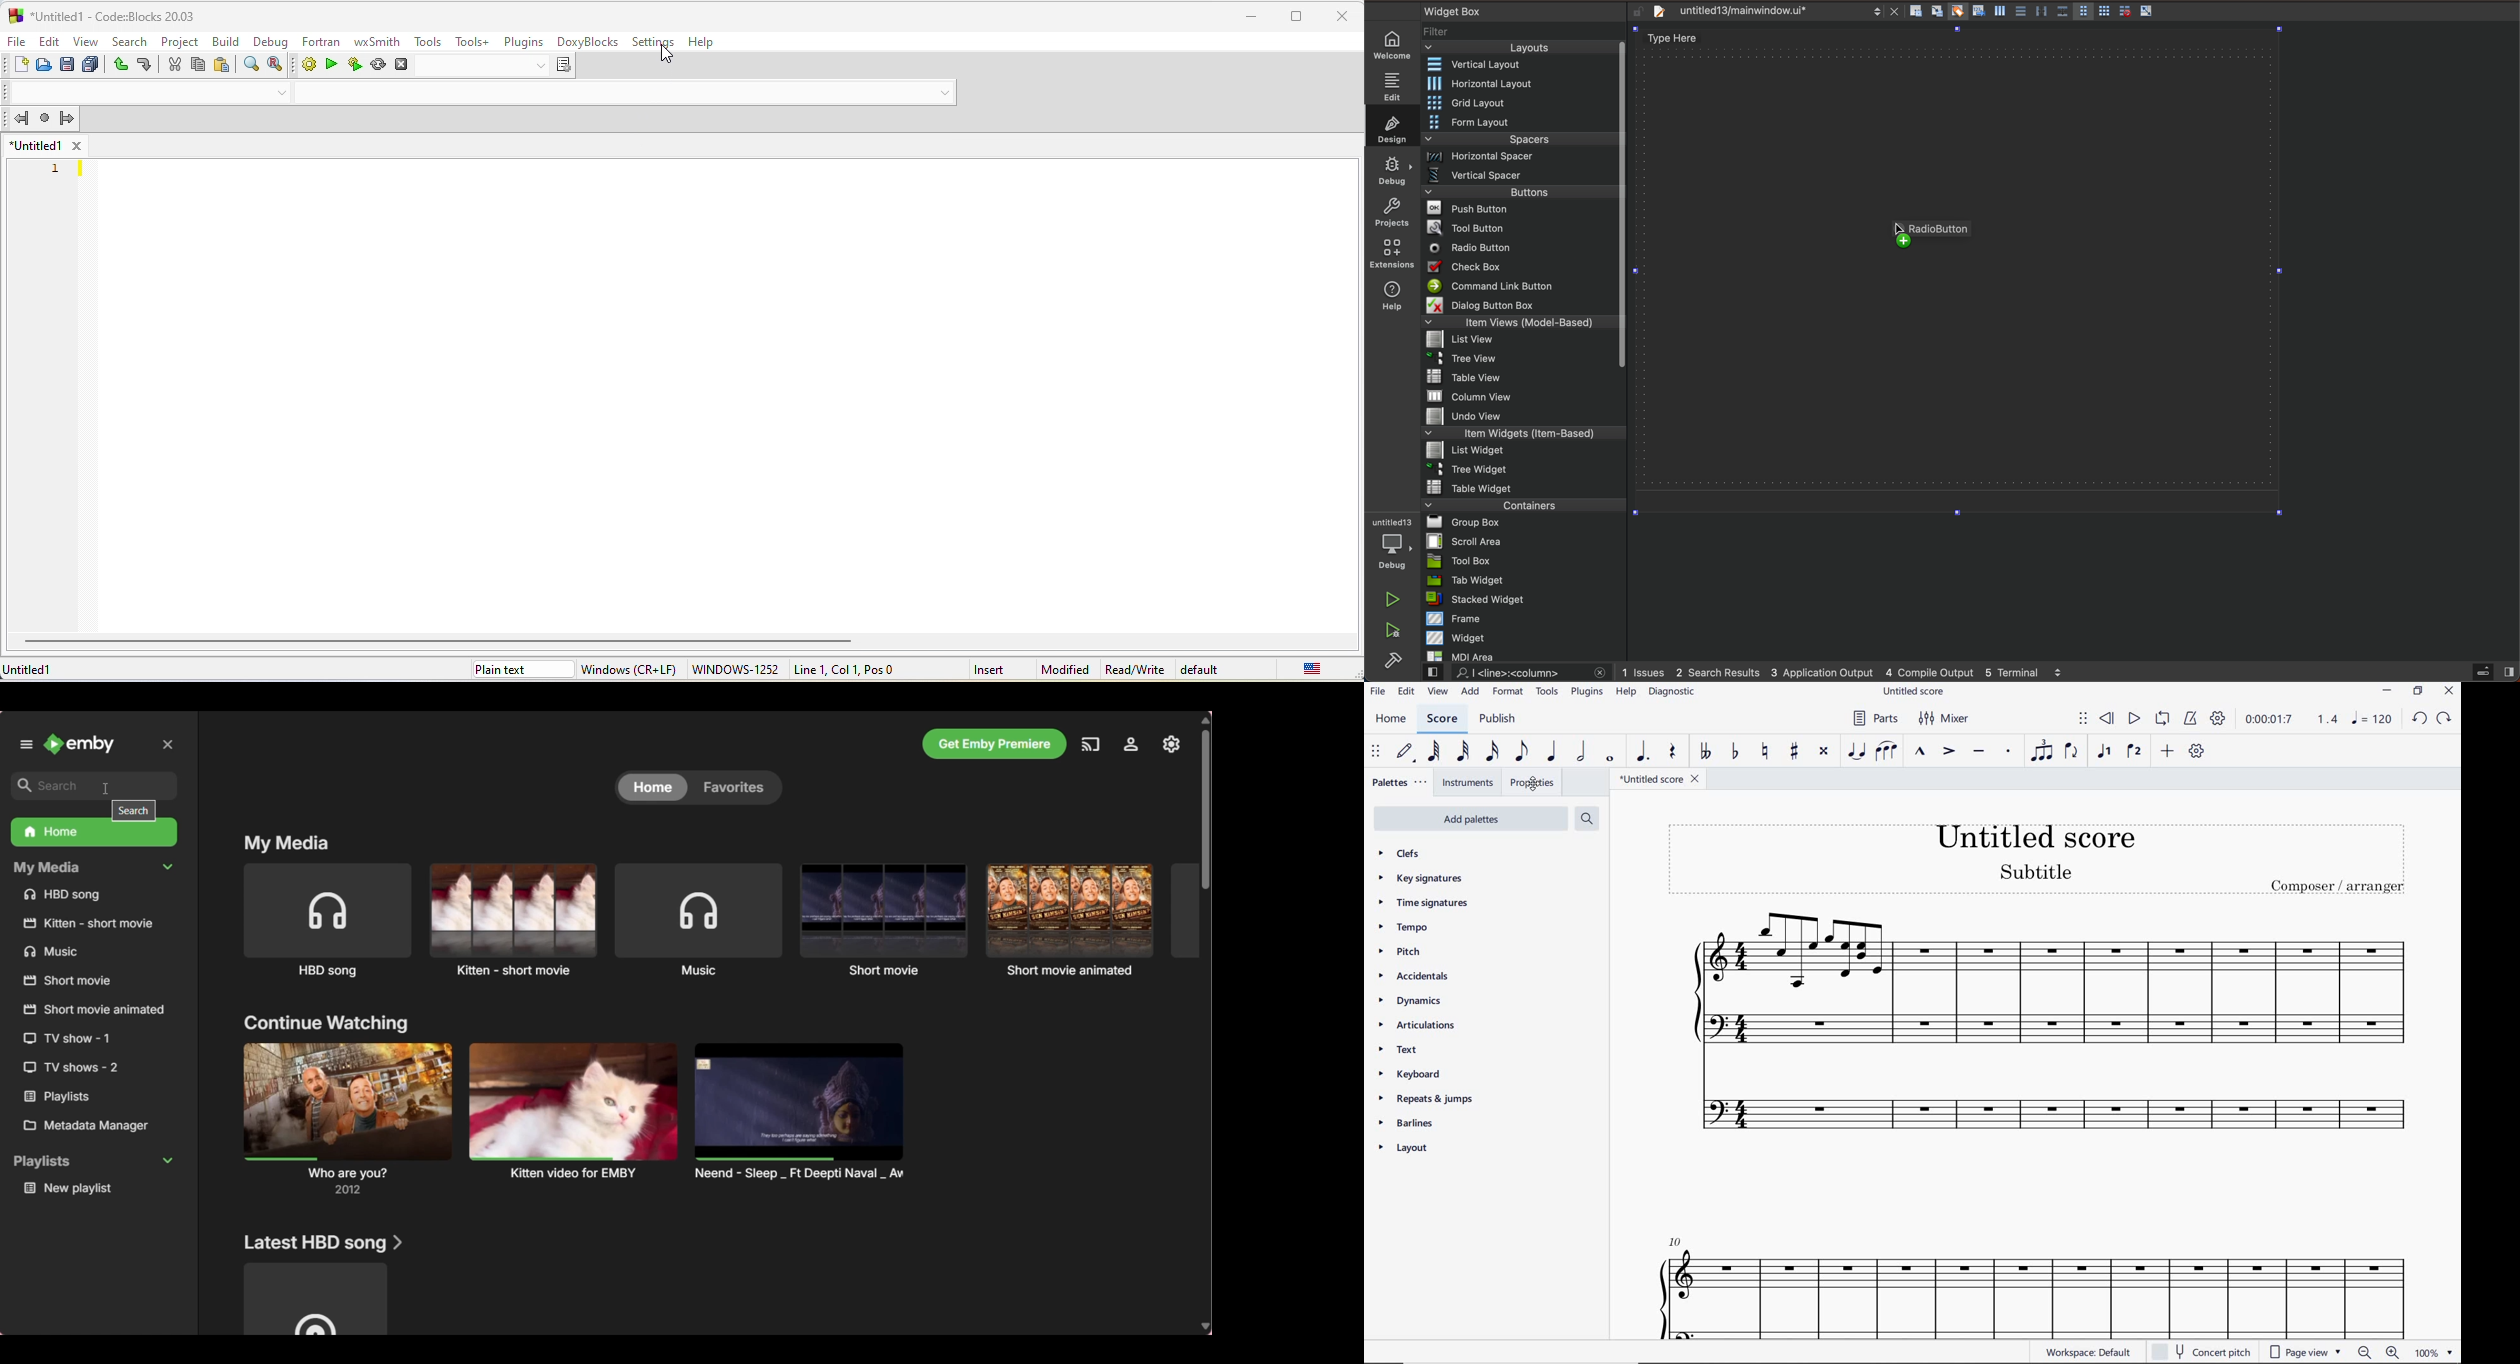  I want to click on , so click(1957, 12).